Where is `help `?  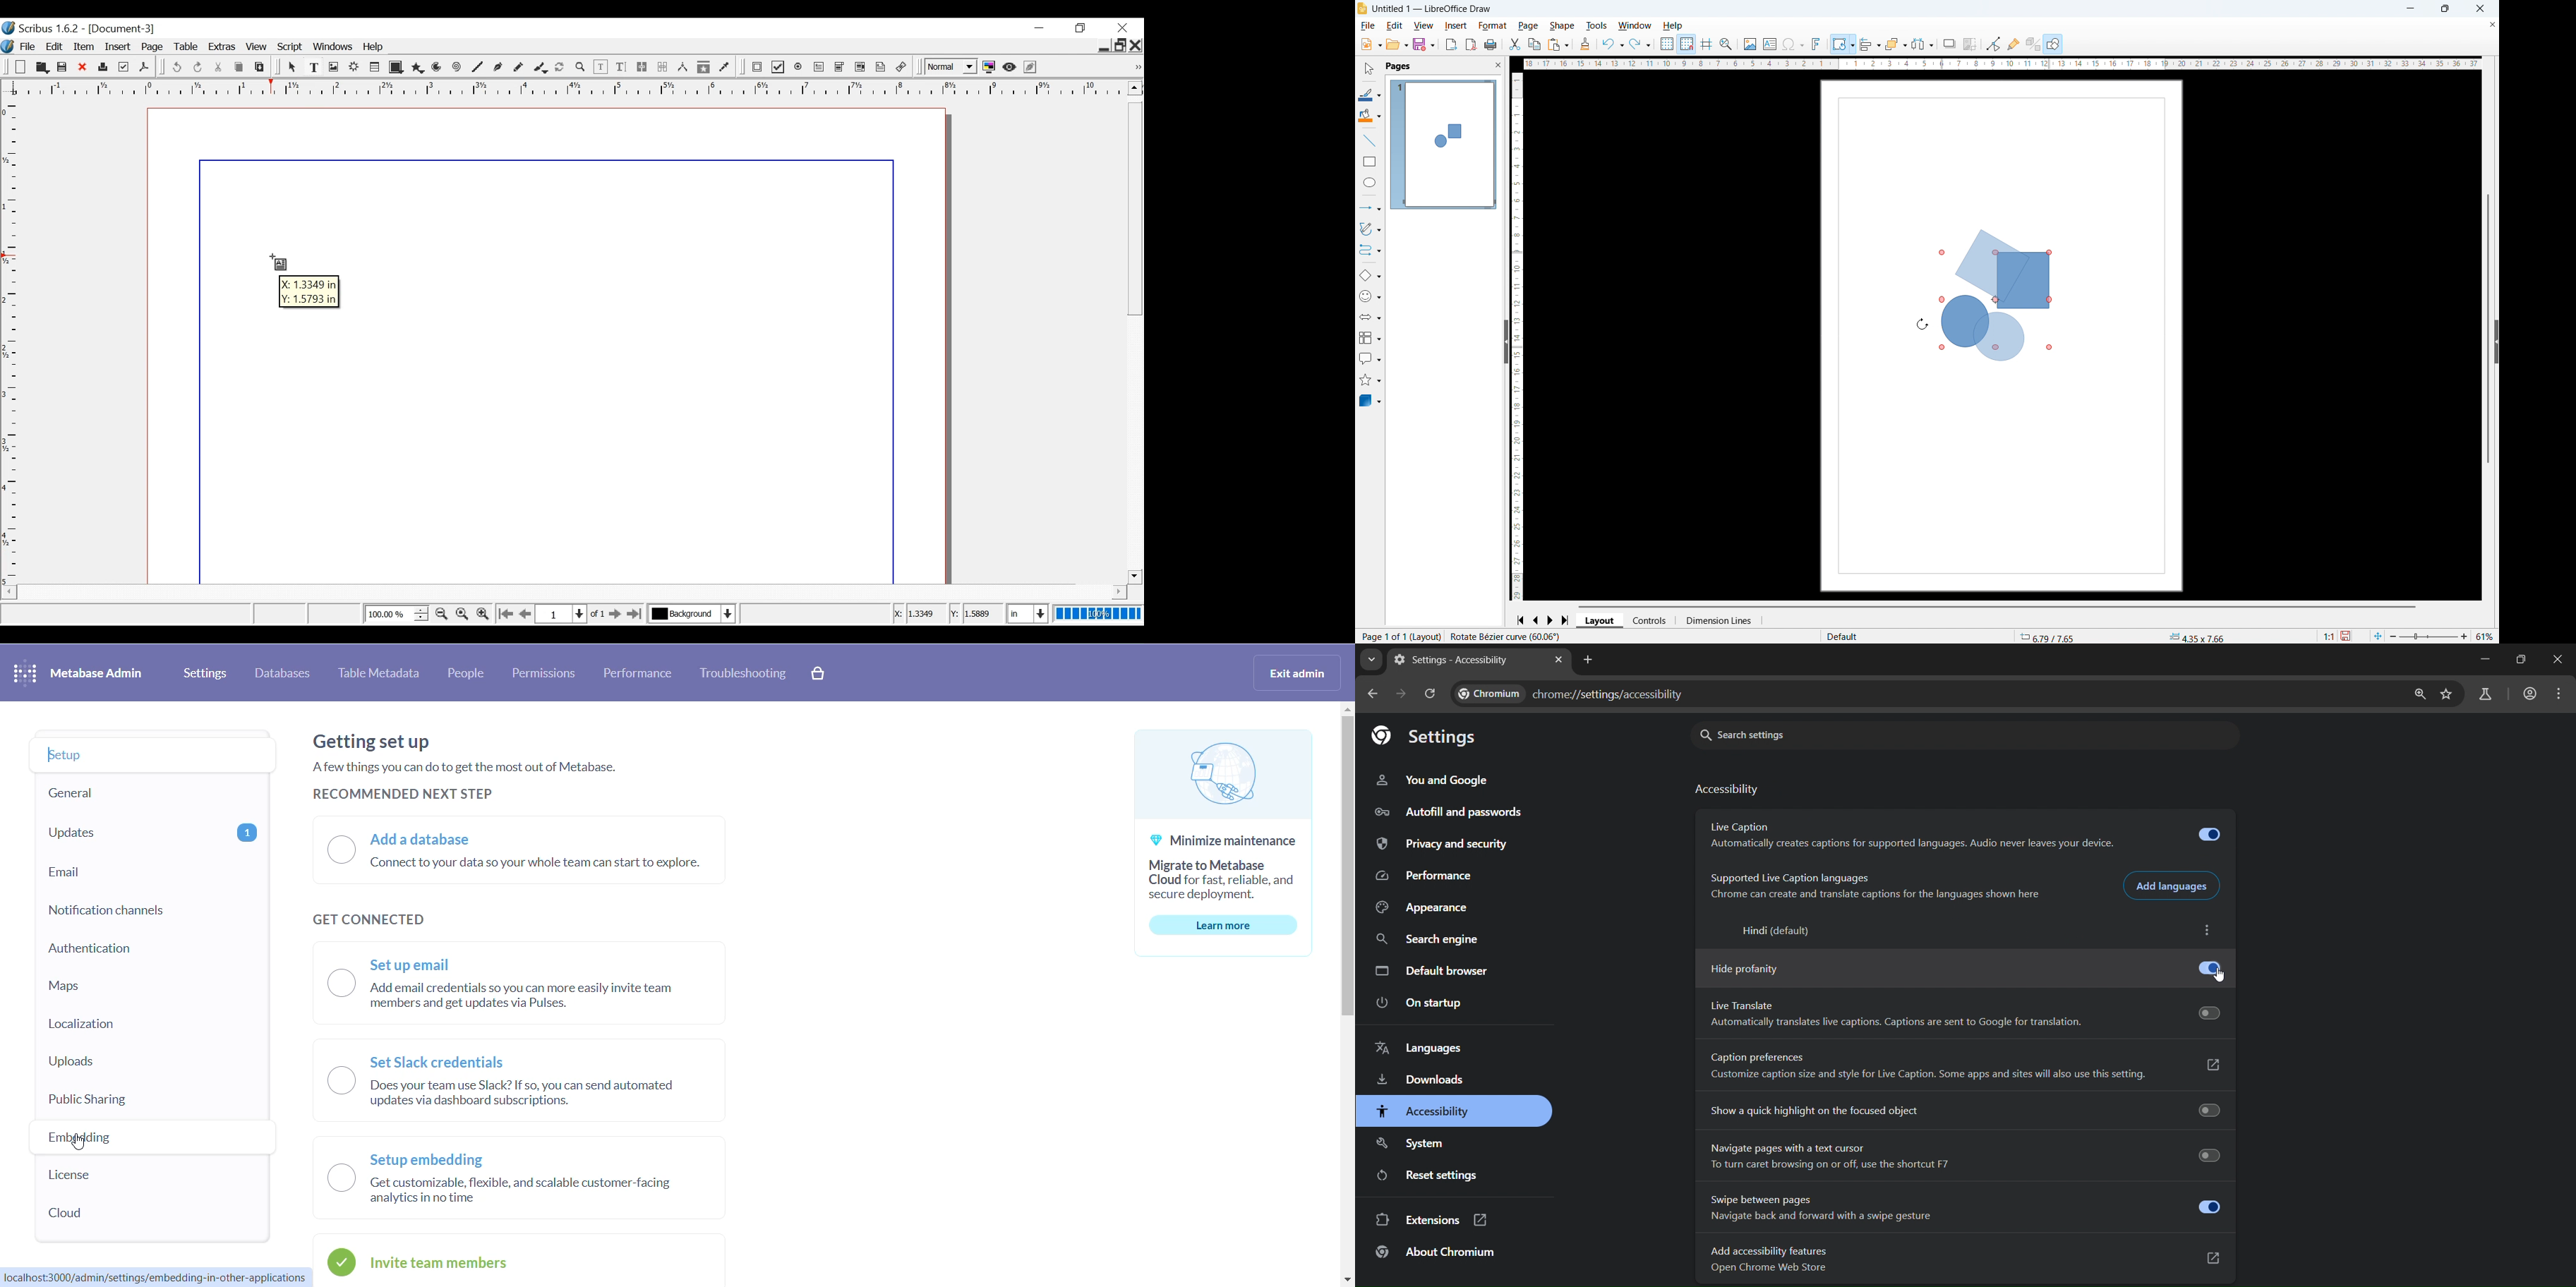 help  is located at coordinates (1673, 26).